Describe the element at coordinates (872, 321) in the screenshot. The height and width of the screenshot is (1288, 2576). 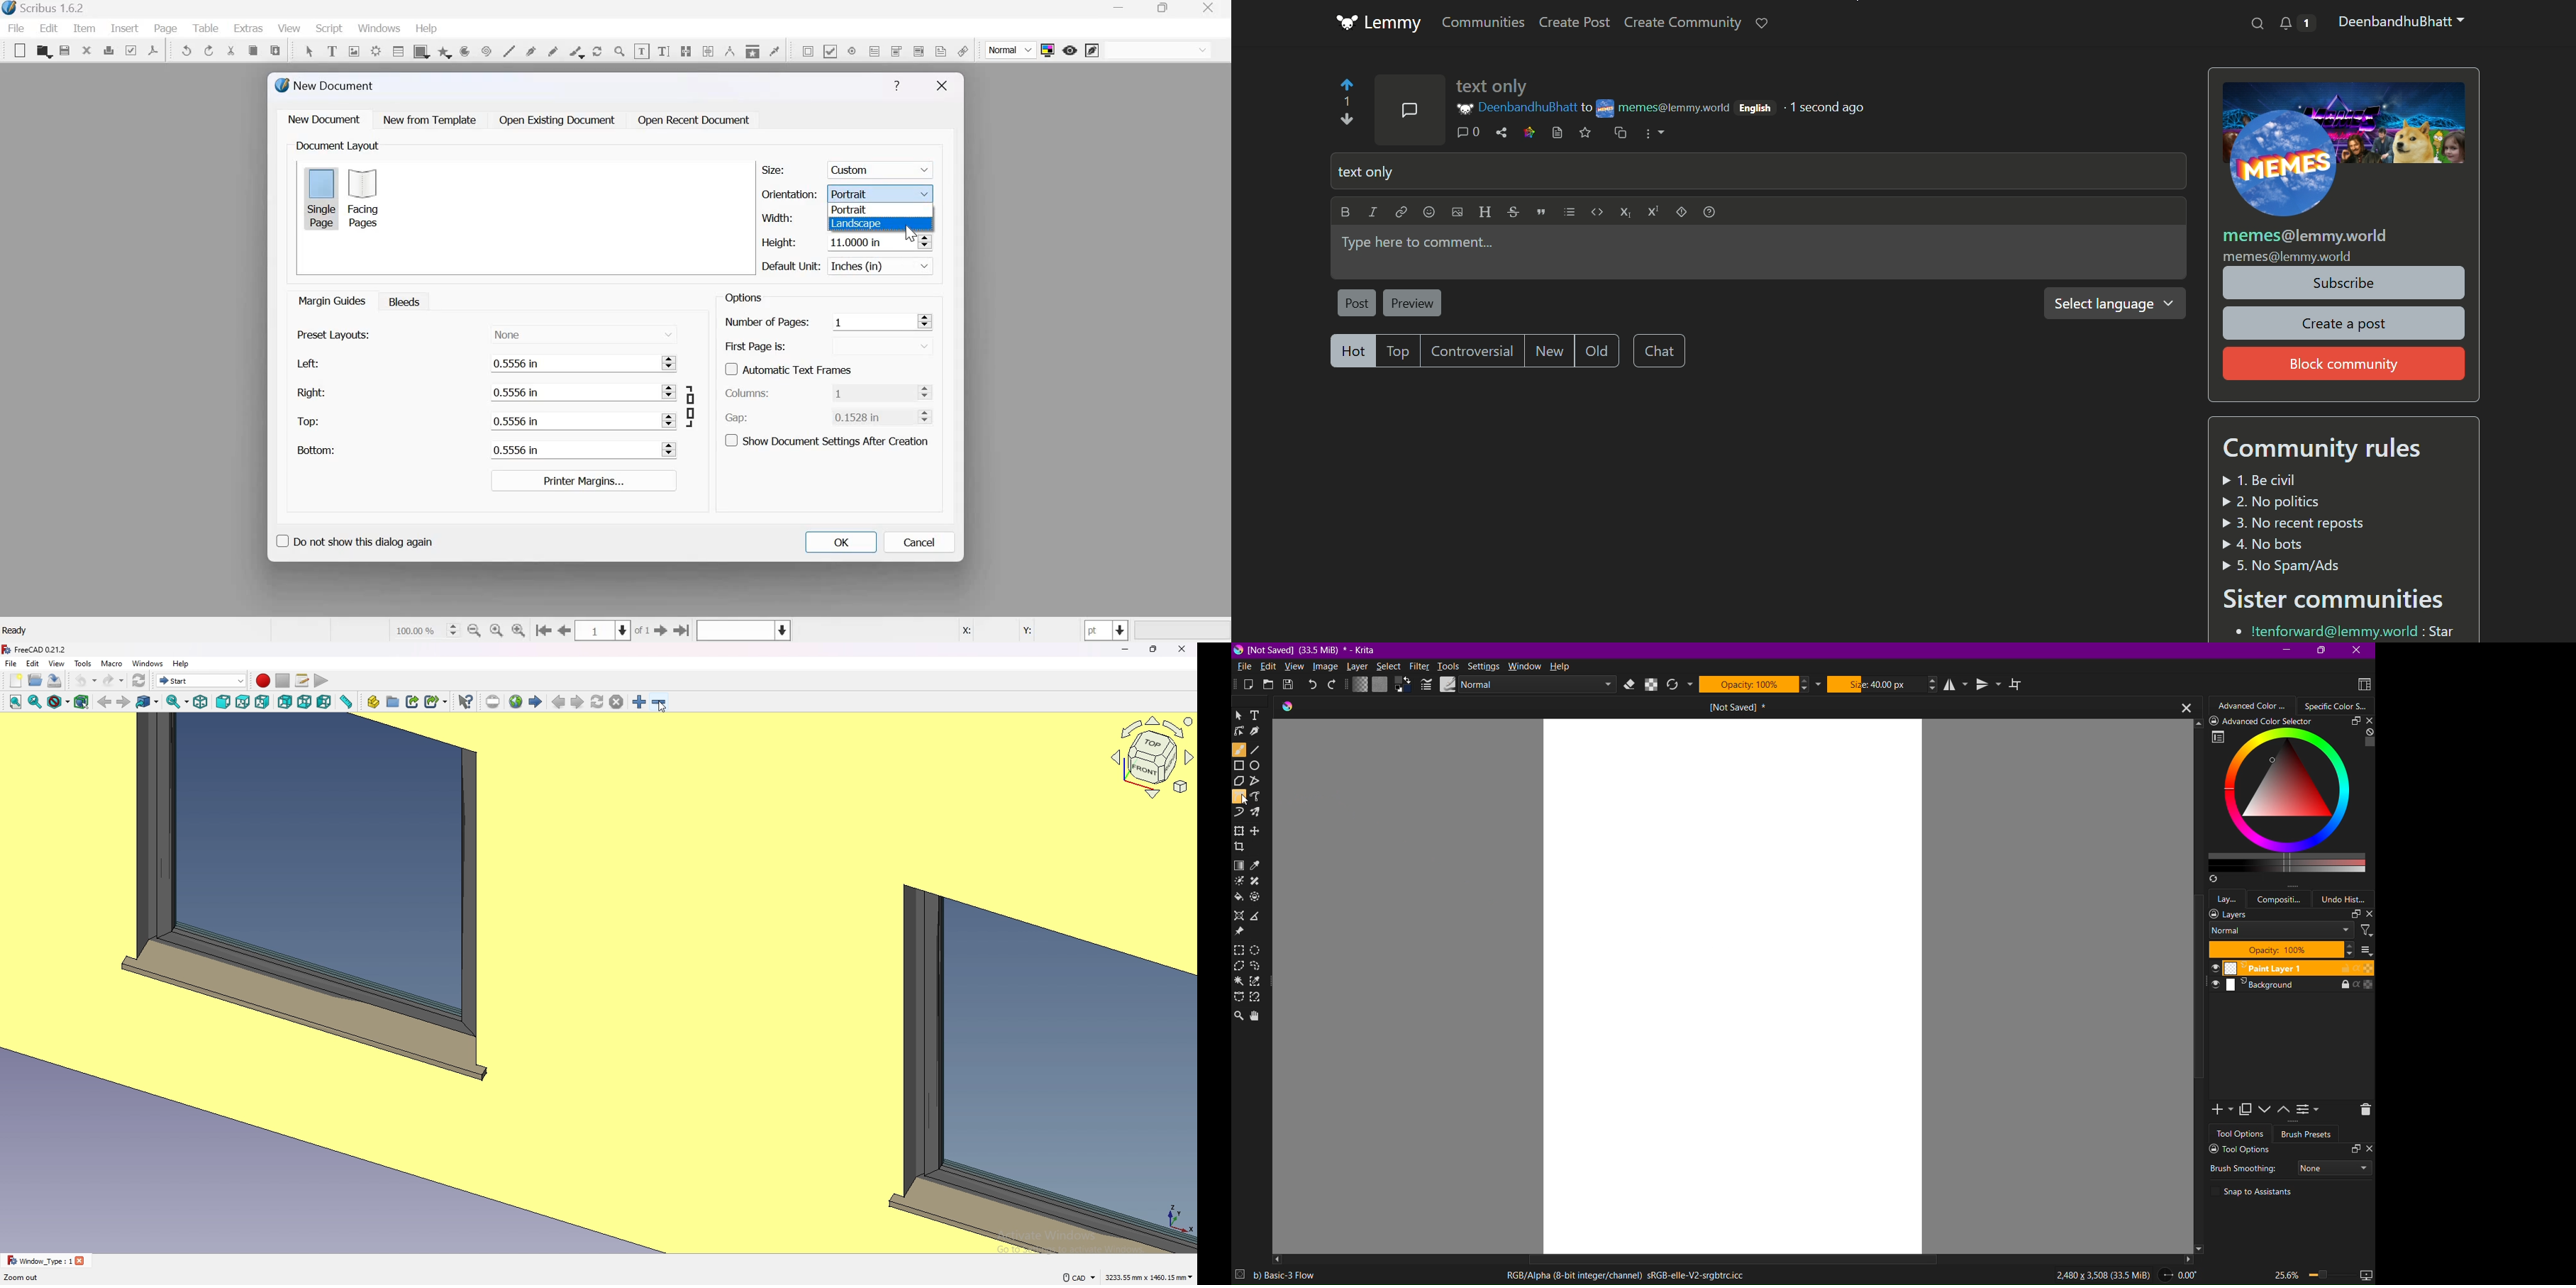
I see `1` at that location.